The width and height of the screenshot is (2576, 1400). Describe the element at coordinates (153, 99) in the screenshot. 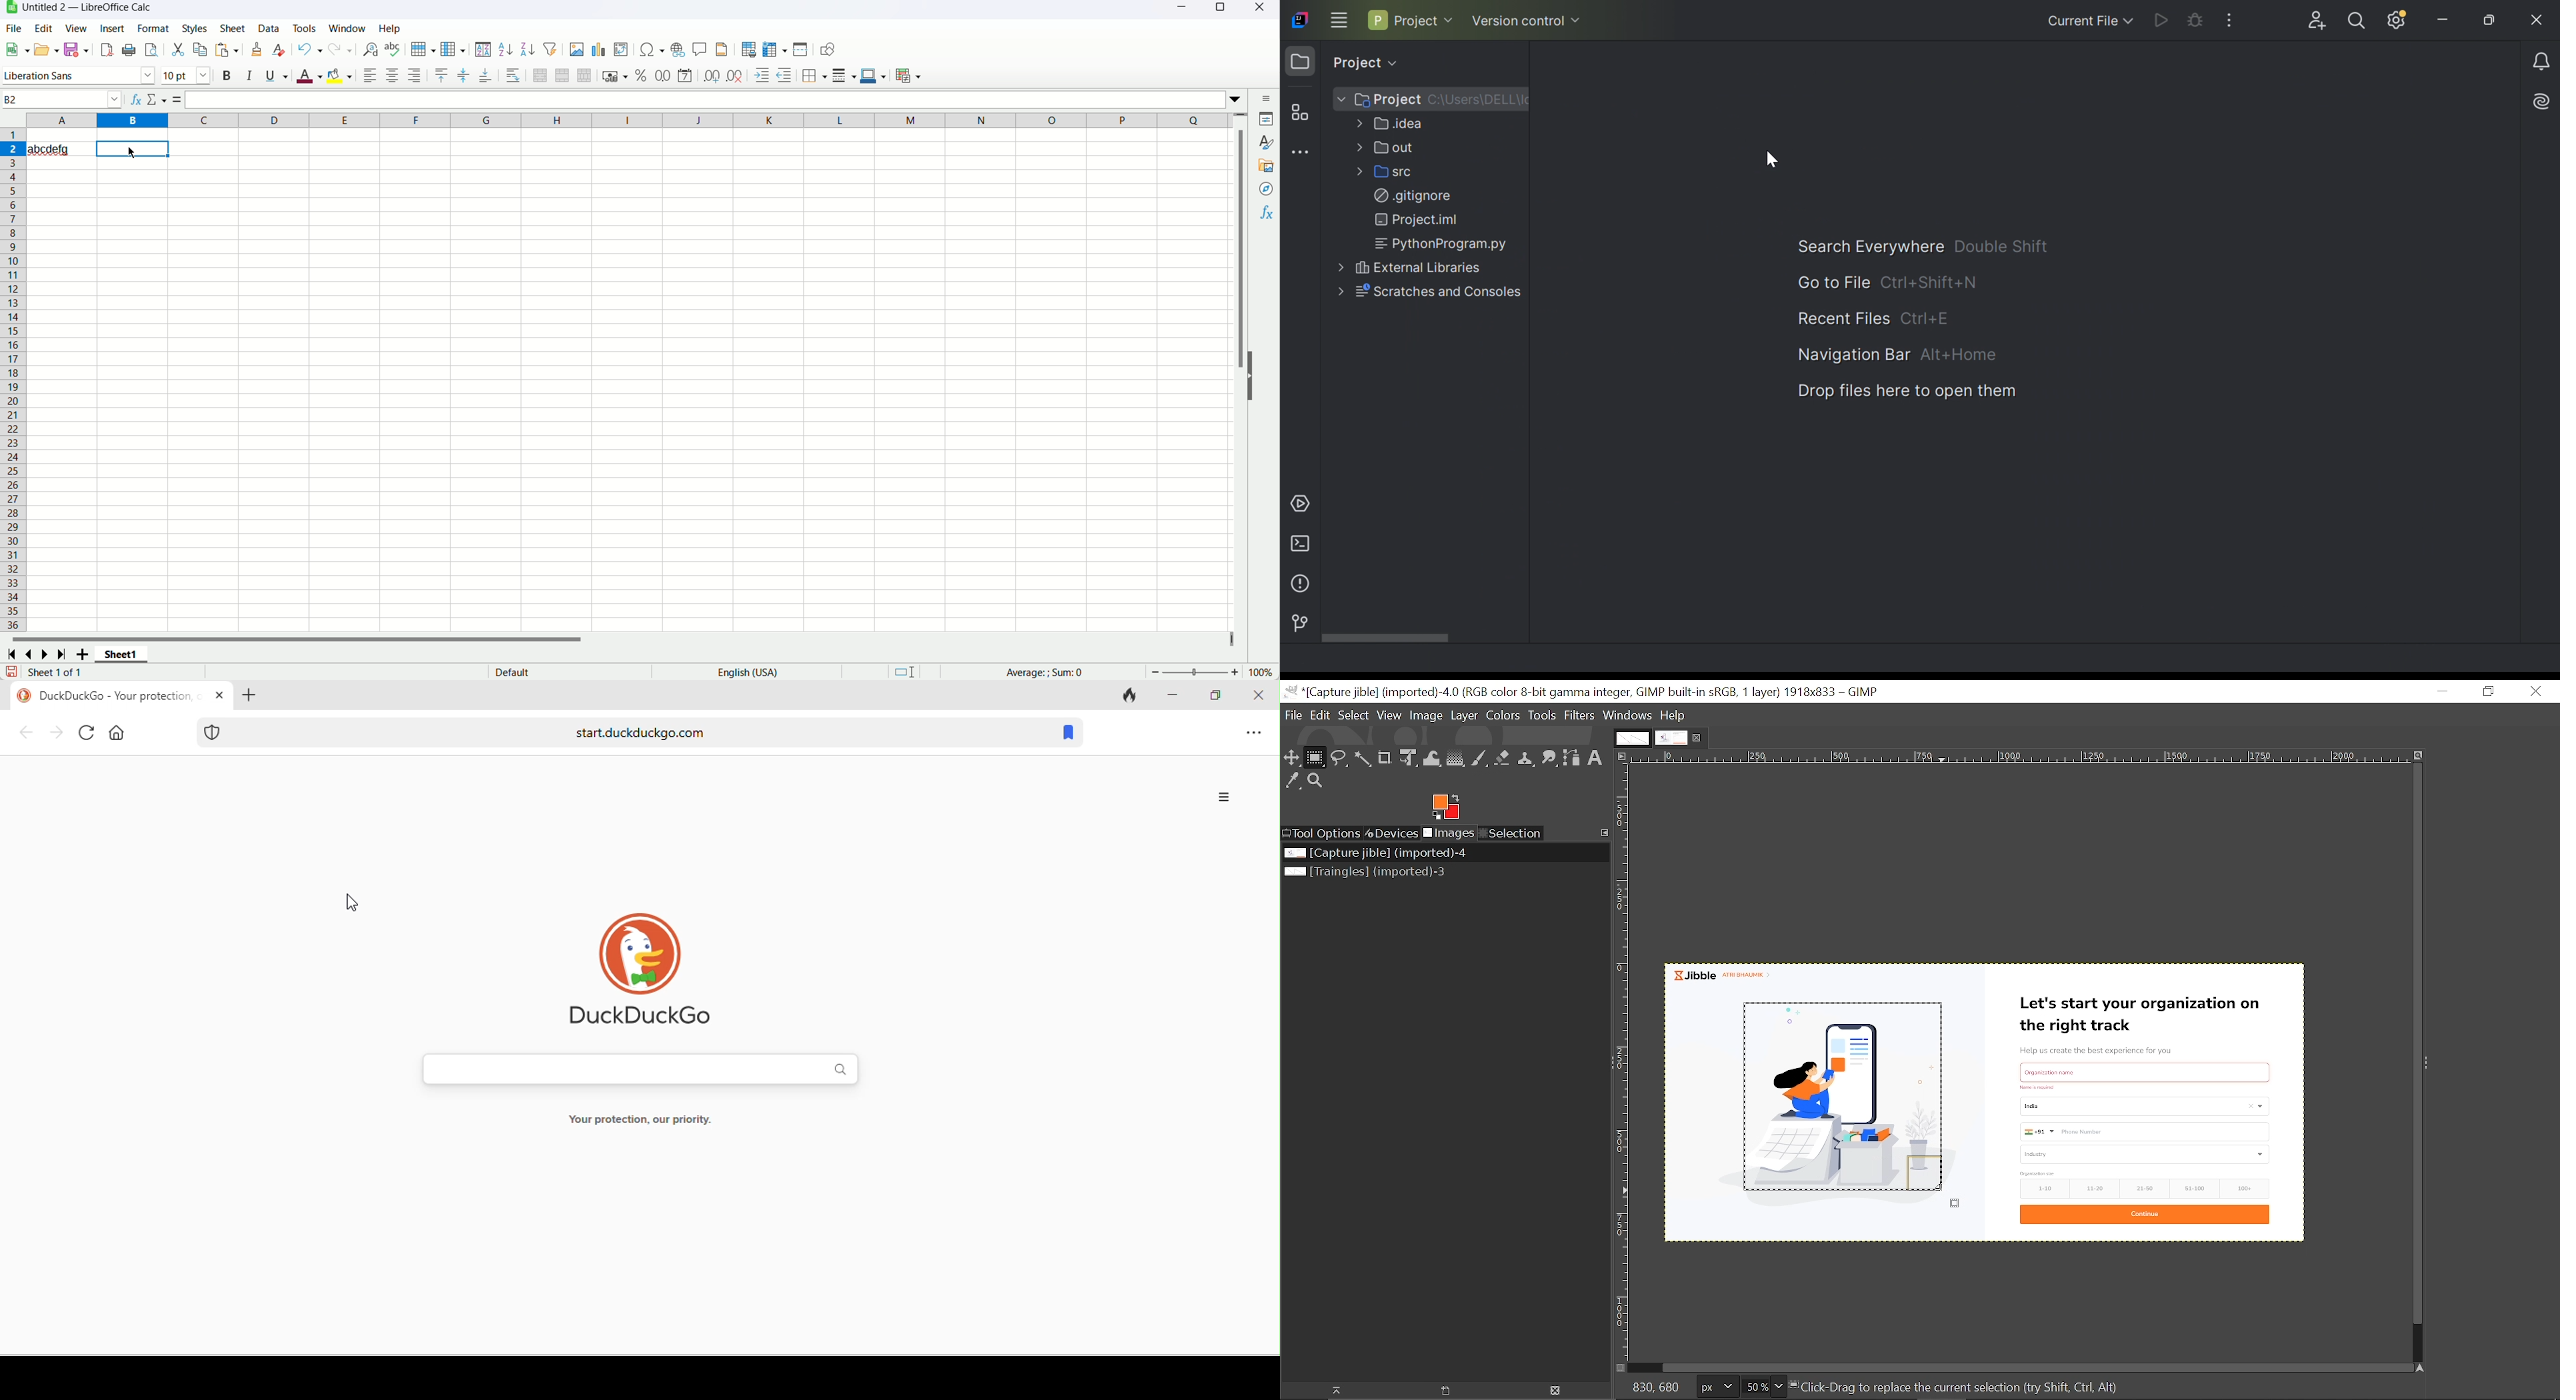

I see `cancel` at that location.